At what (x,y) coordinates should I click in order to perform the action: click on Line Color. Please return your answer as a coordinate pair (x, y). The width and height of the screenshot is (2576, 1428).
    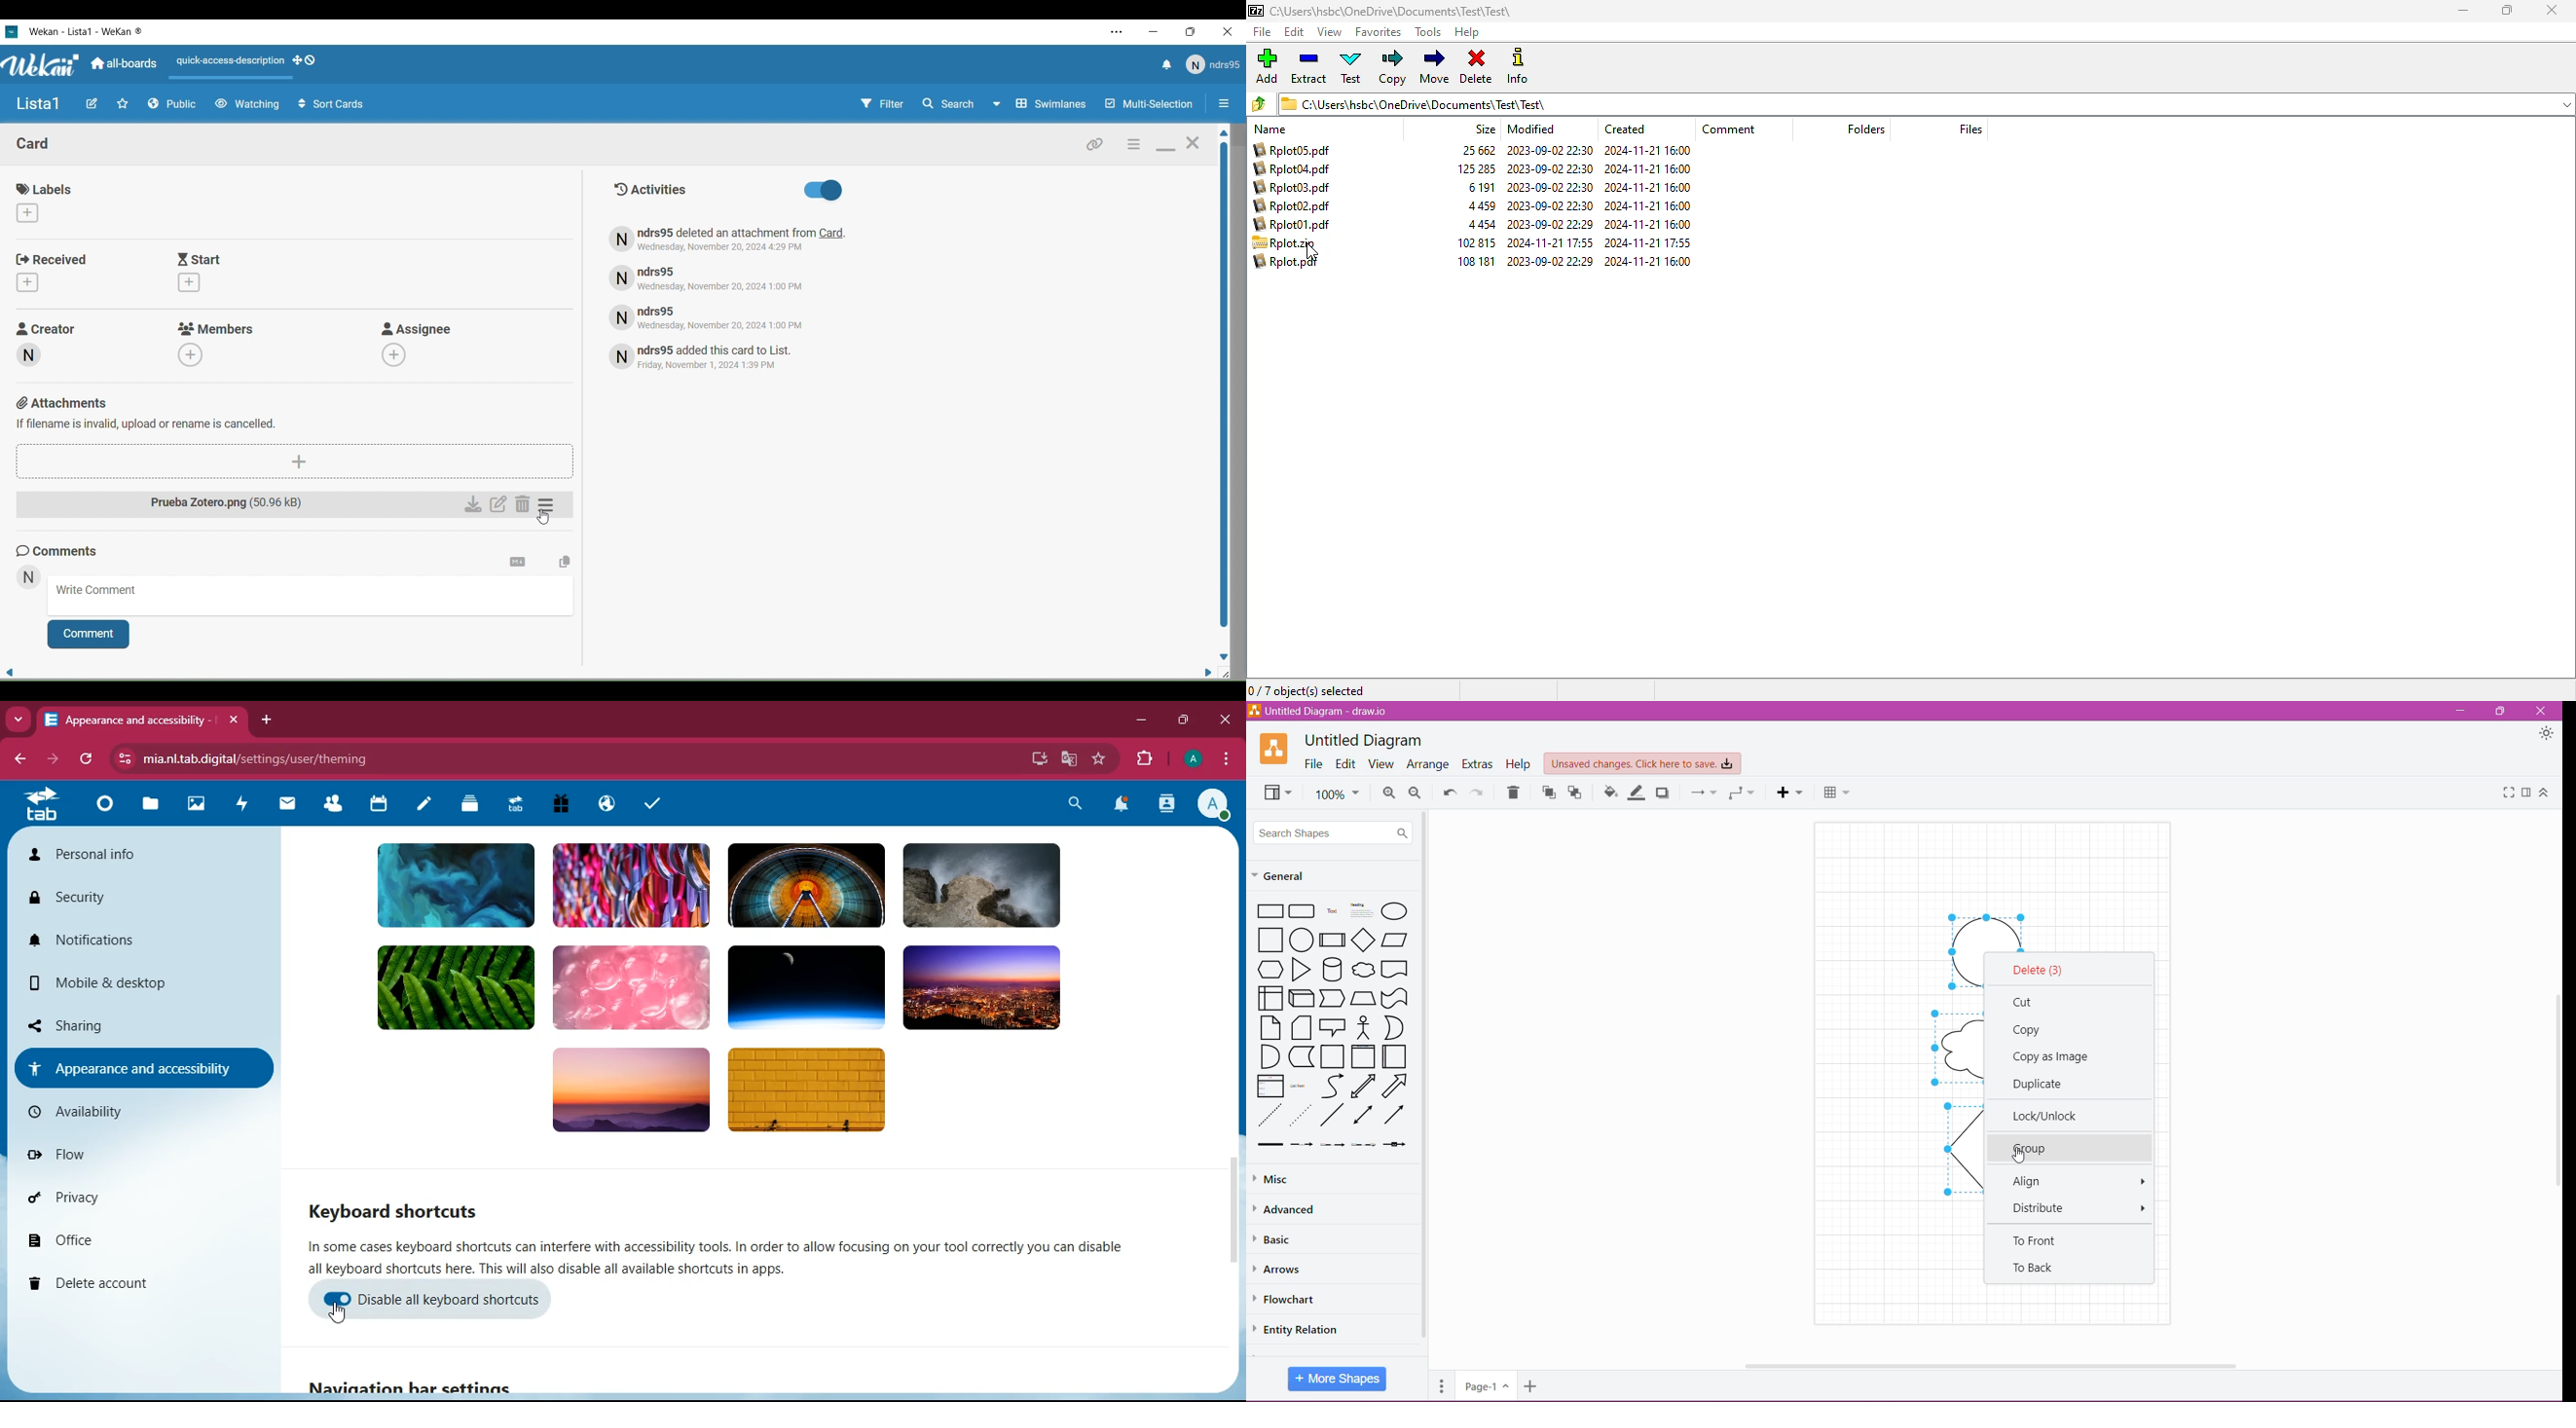
    Looking at the image, I should click on (1638, 792).